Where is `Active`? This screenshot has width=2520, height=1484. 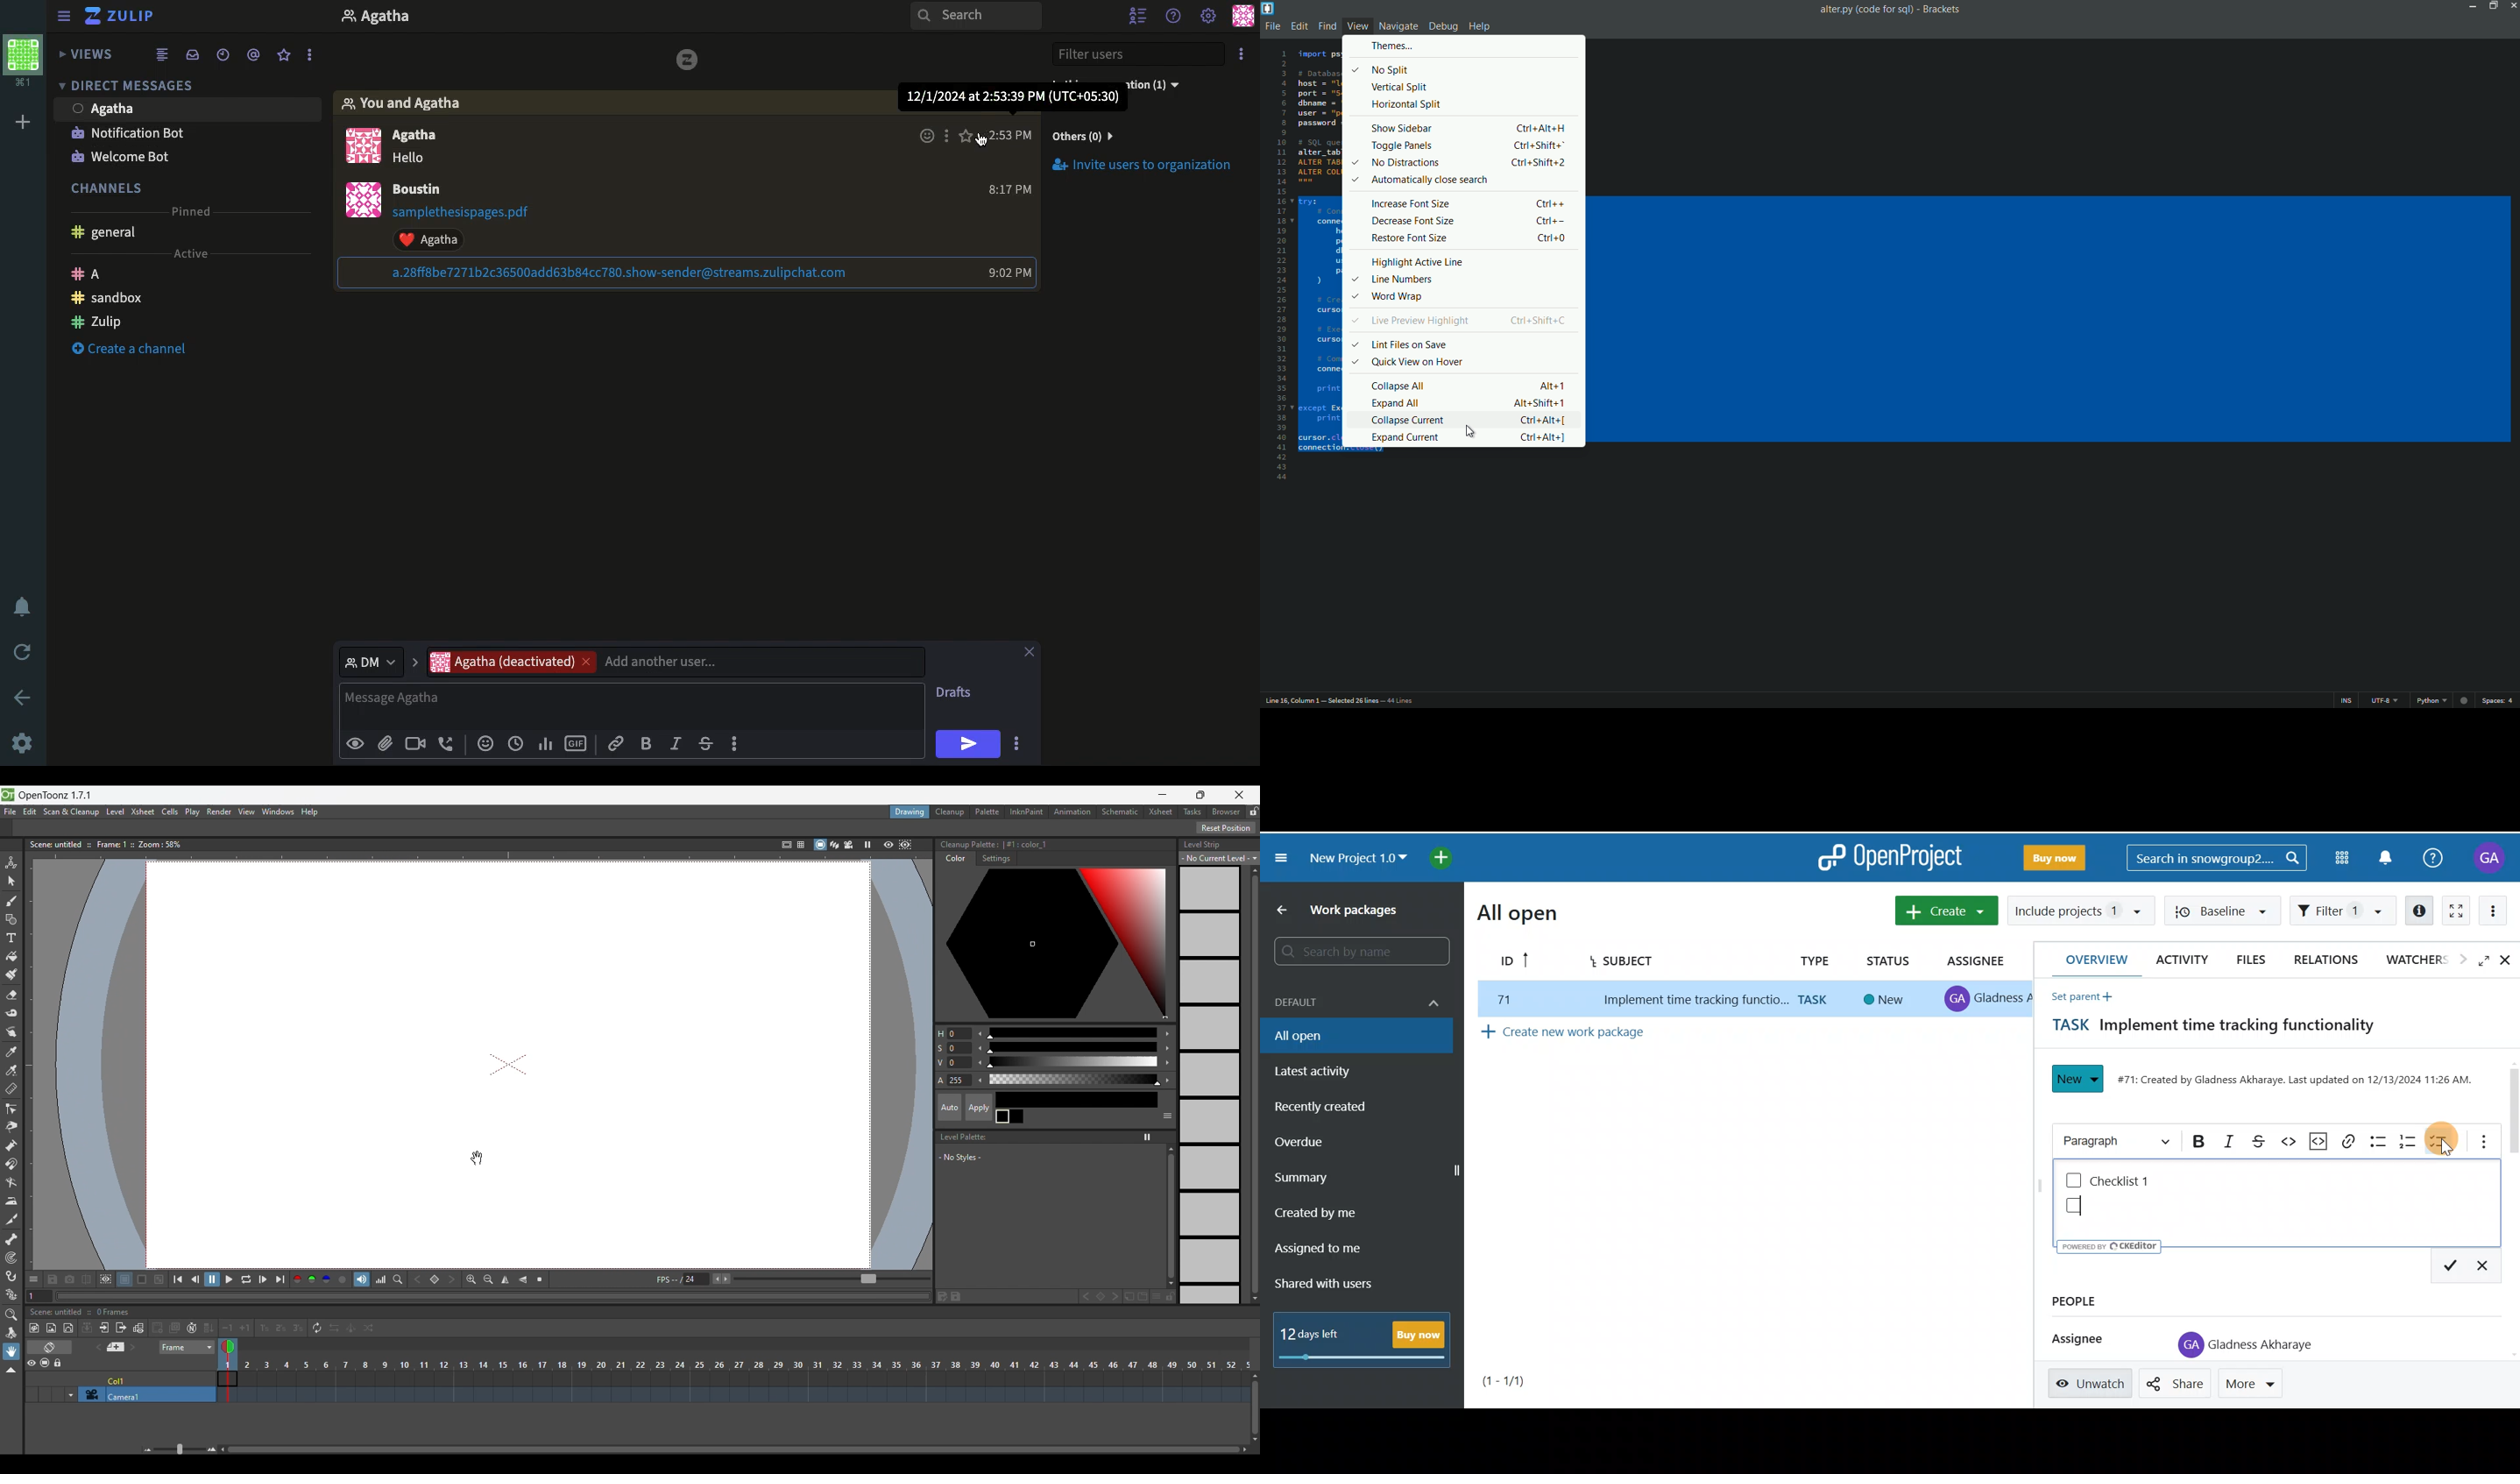 Active is located at coordinates (192, 253).